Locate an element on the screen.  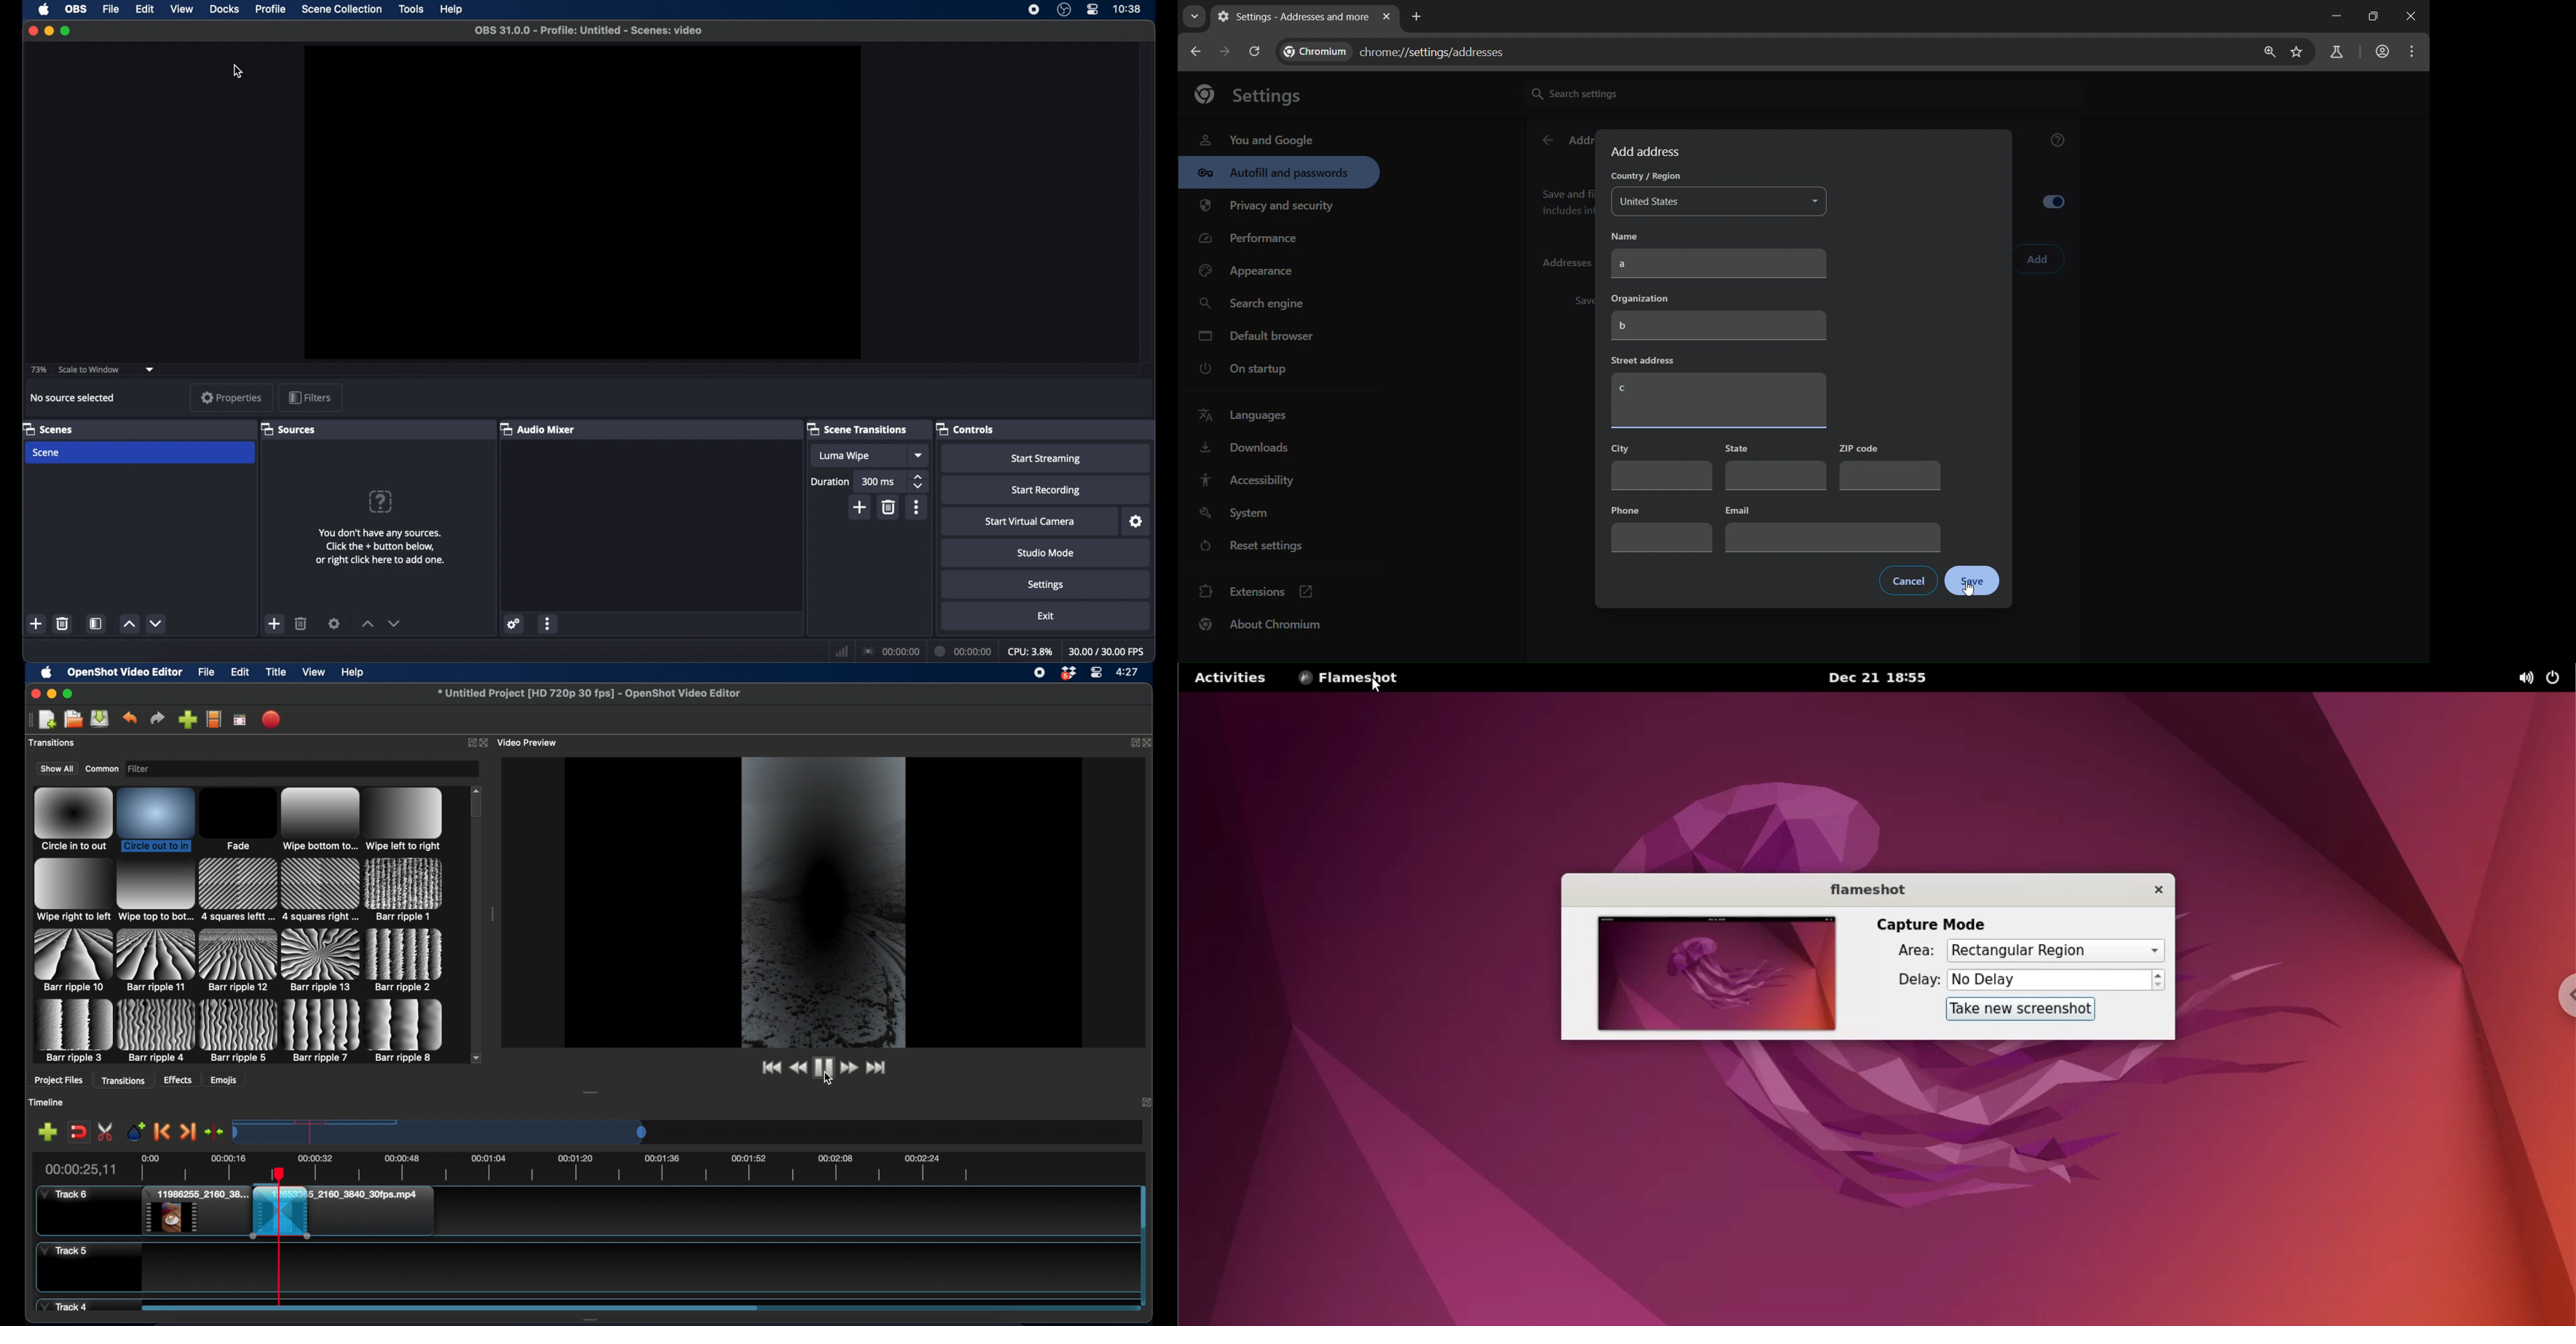
current page is located at coordinates (1291, 16).